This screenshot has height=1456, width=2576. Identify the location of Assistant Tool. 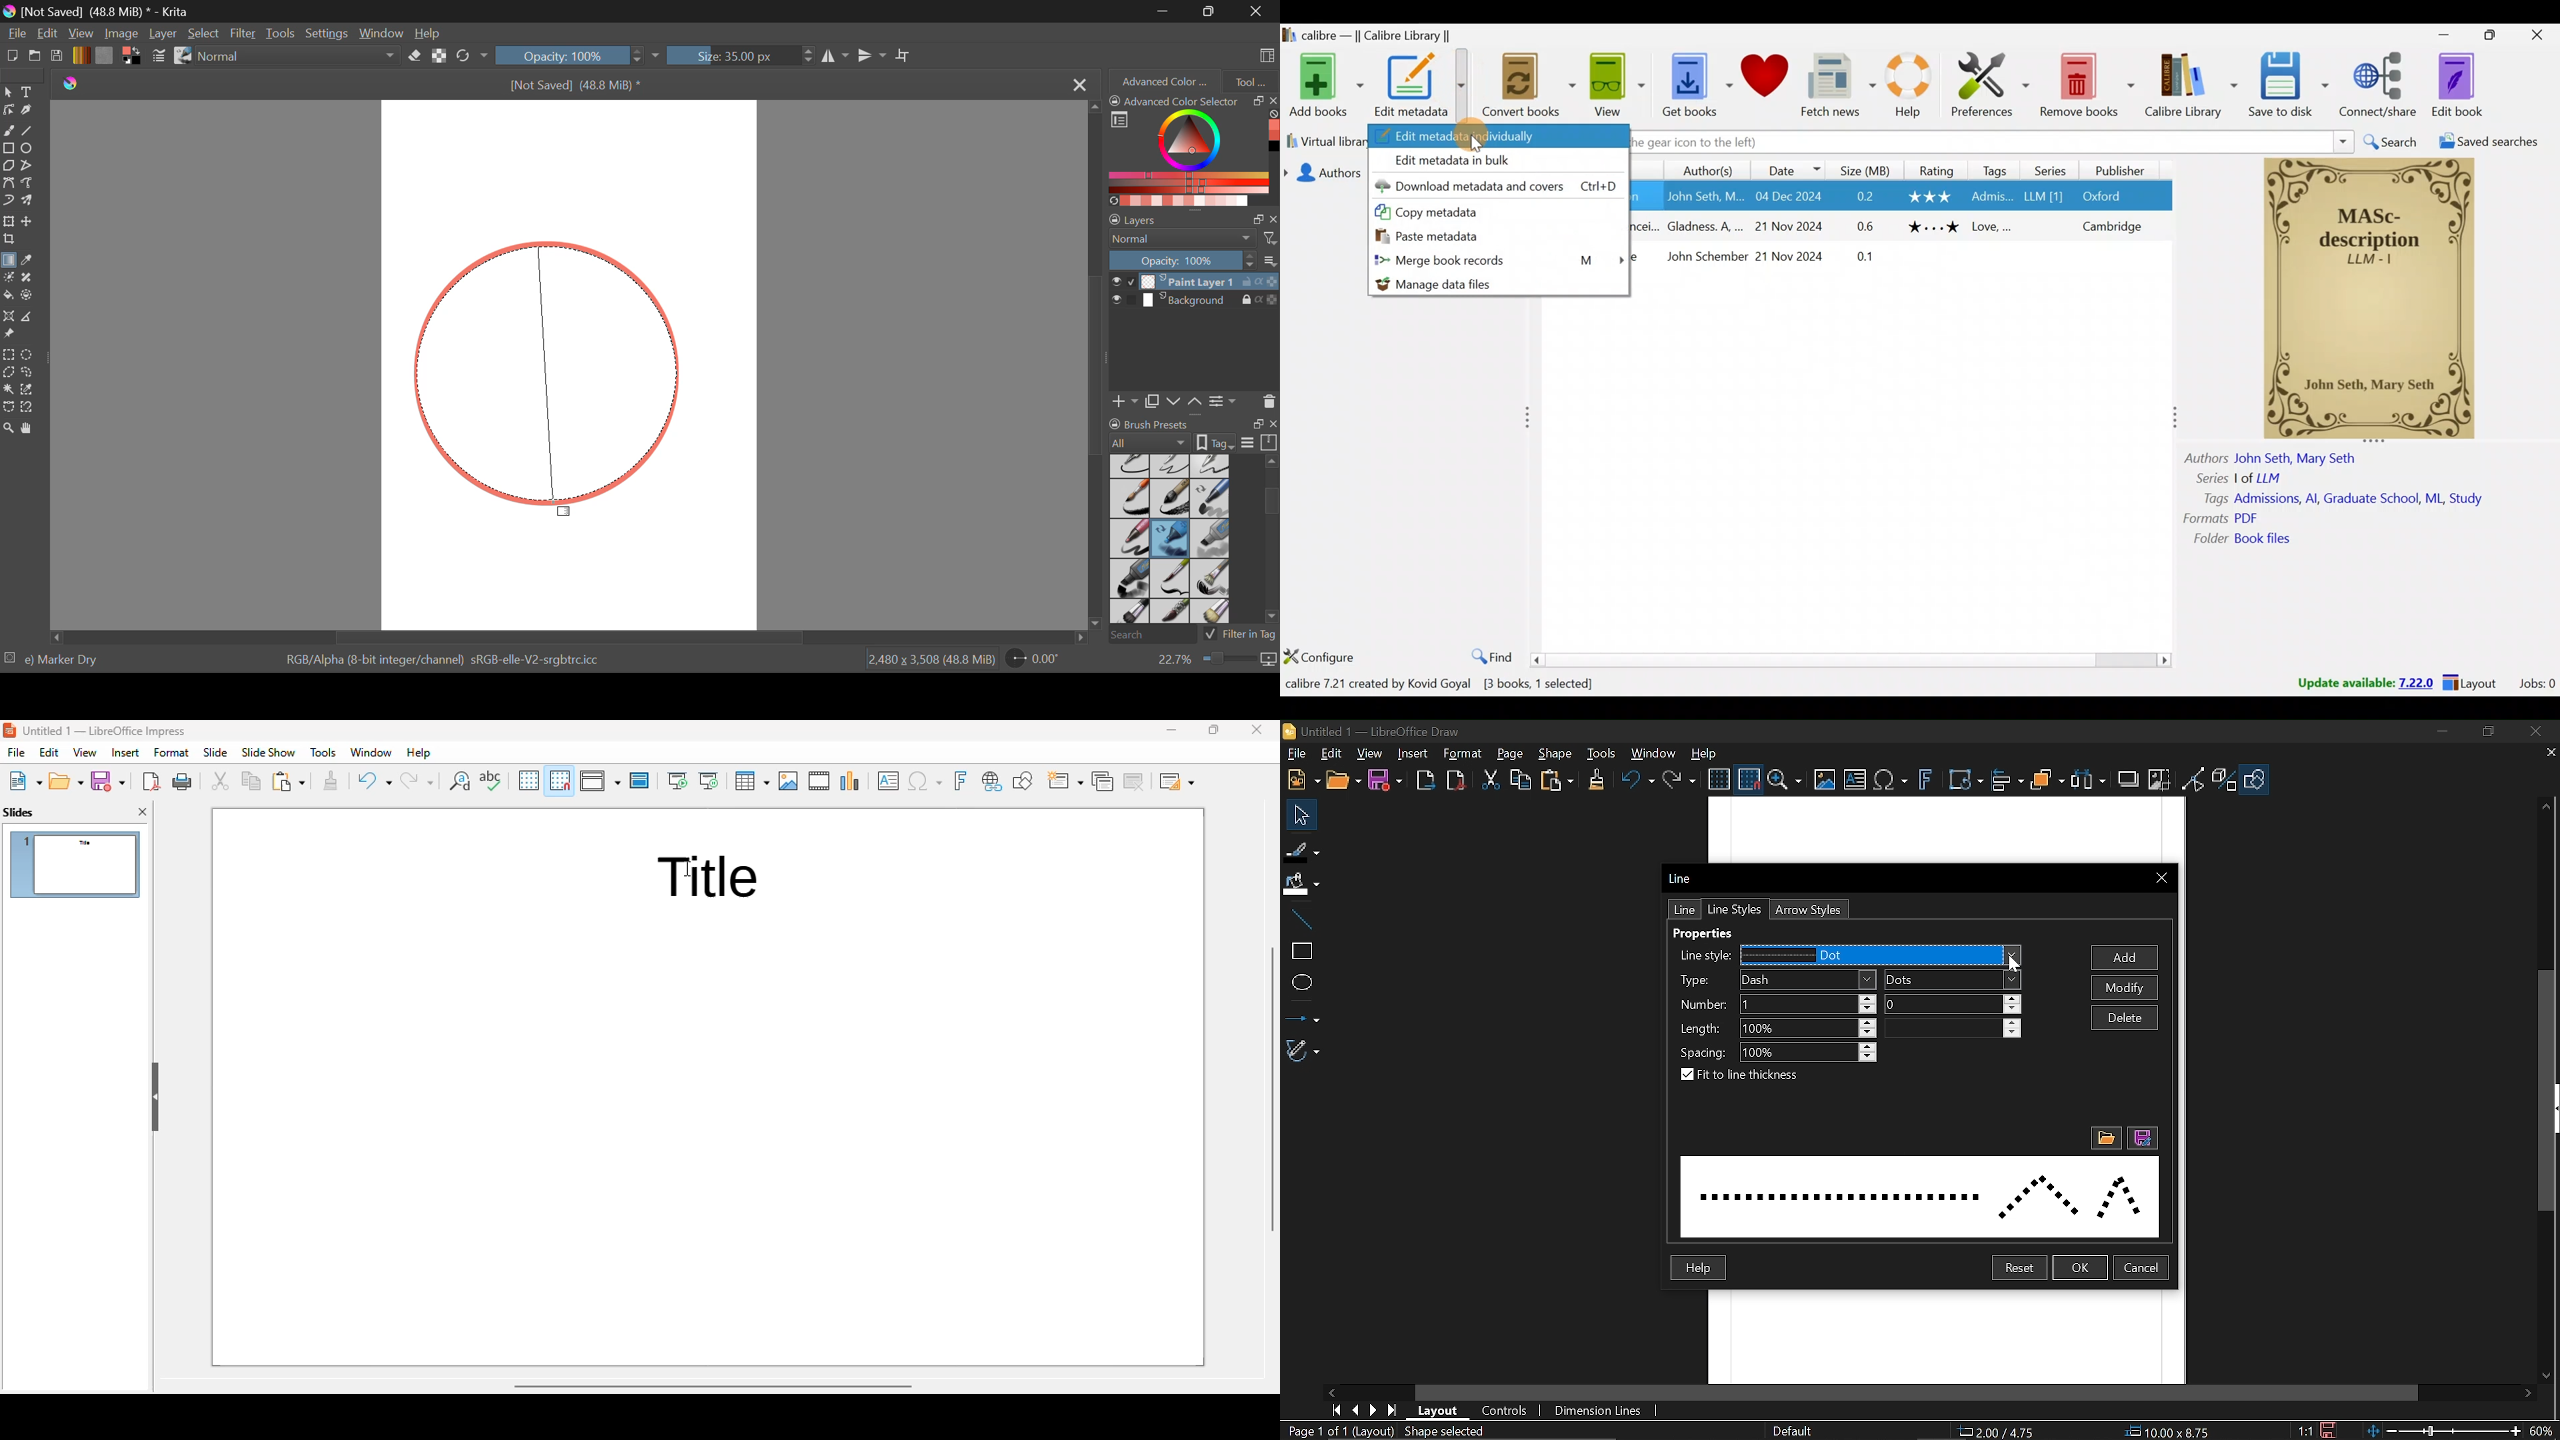
(9, 318).